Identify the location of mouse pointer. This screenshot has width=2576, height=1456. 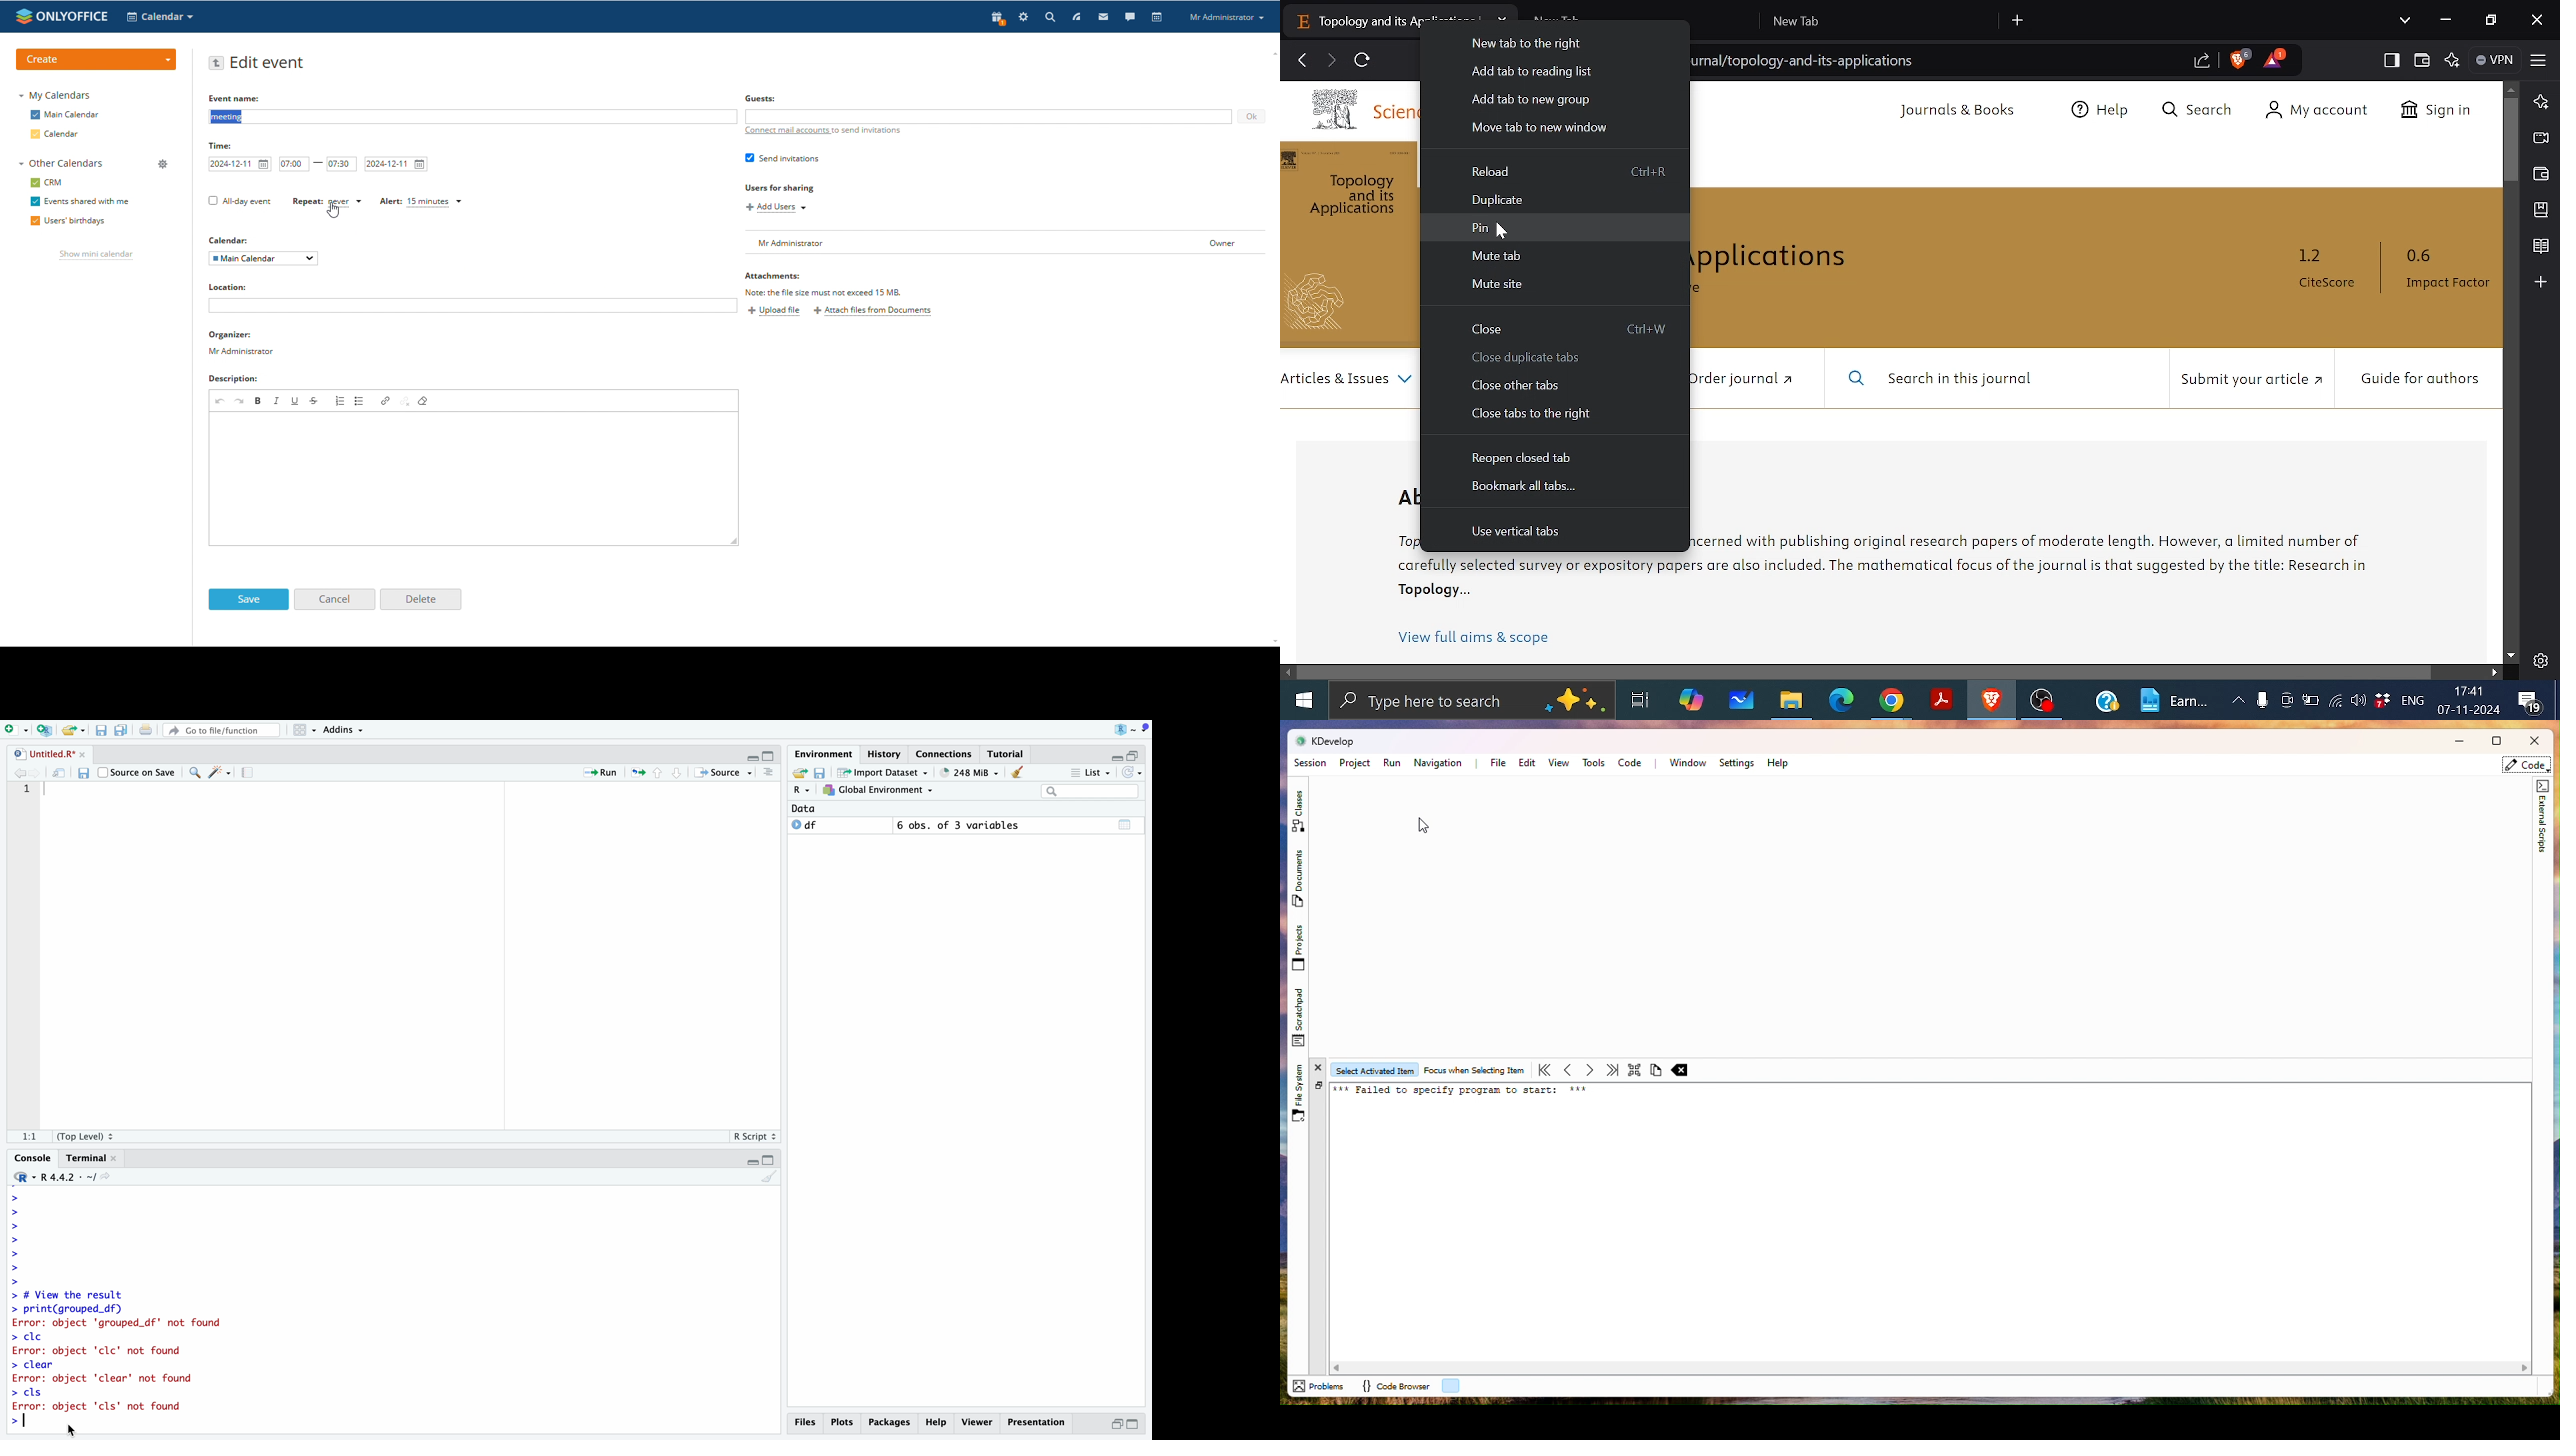
(334, 212).